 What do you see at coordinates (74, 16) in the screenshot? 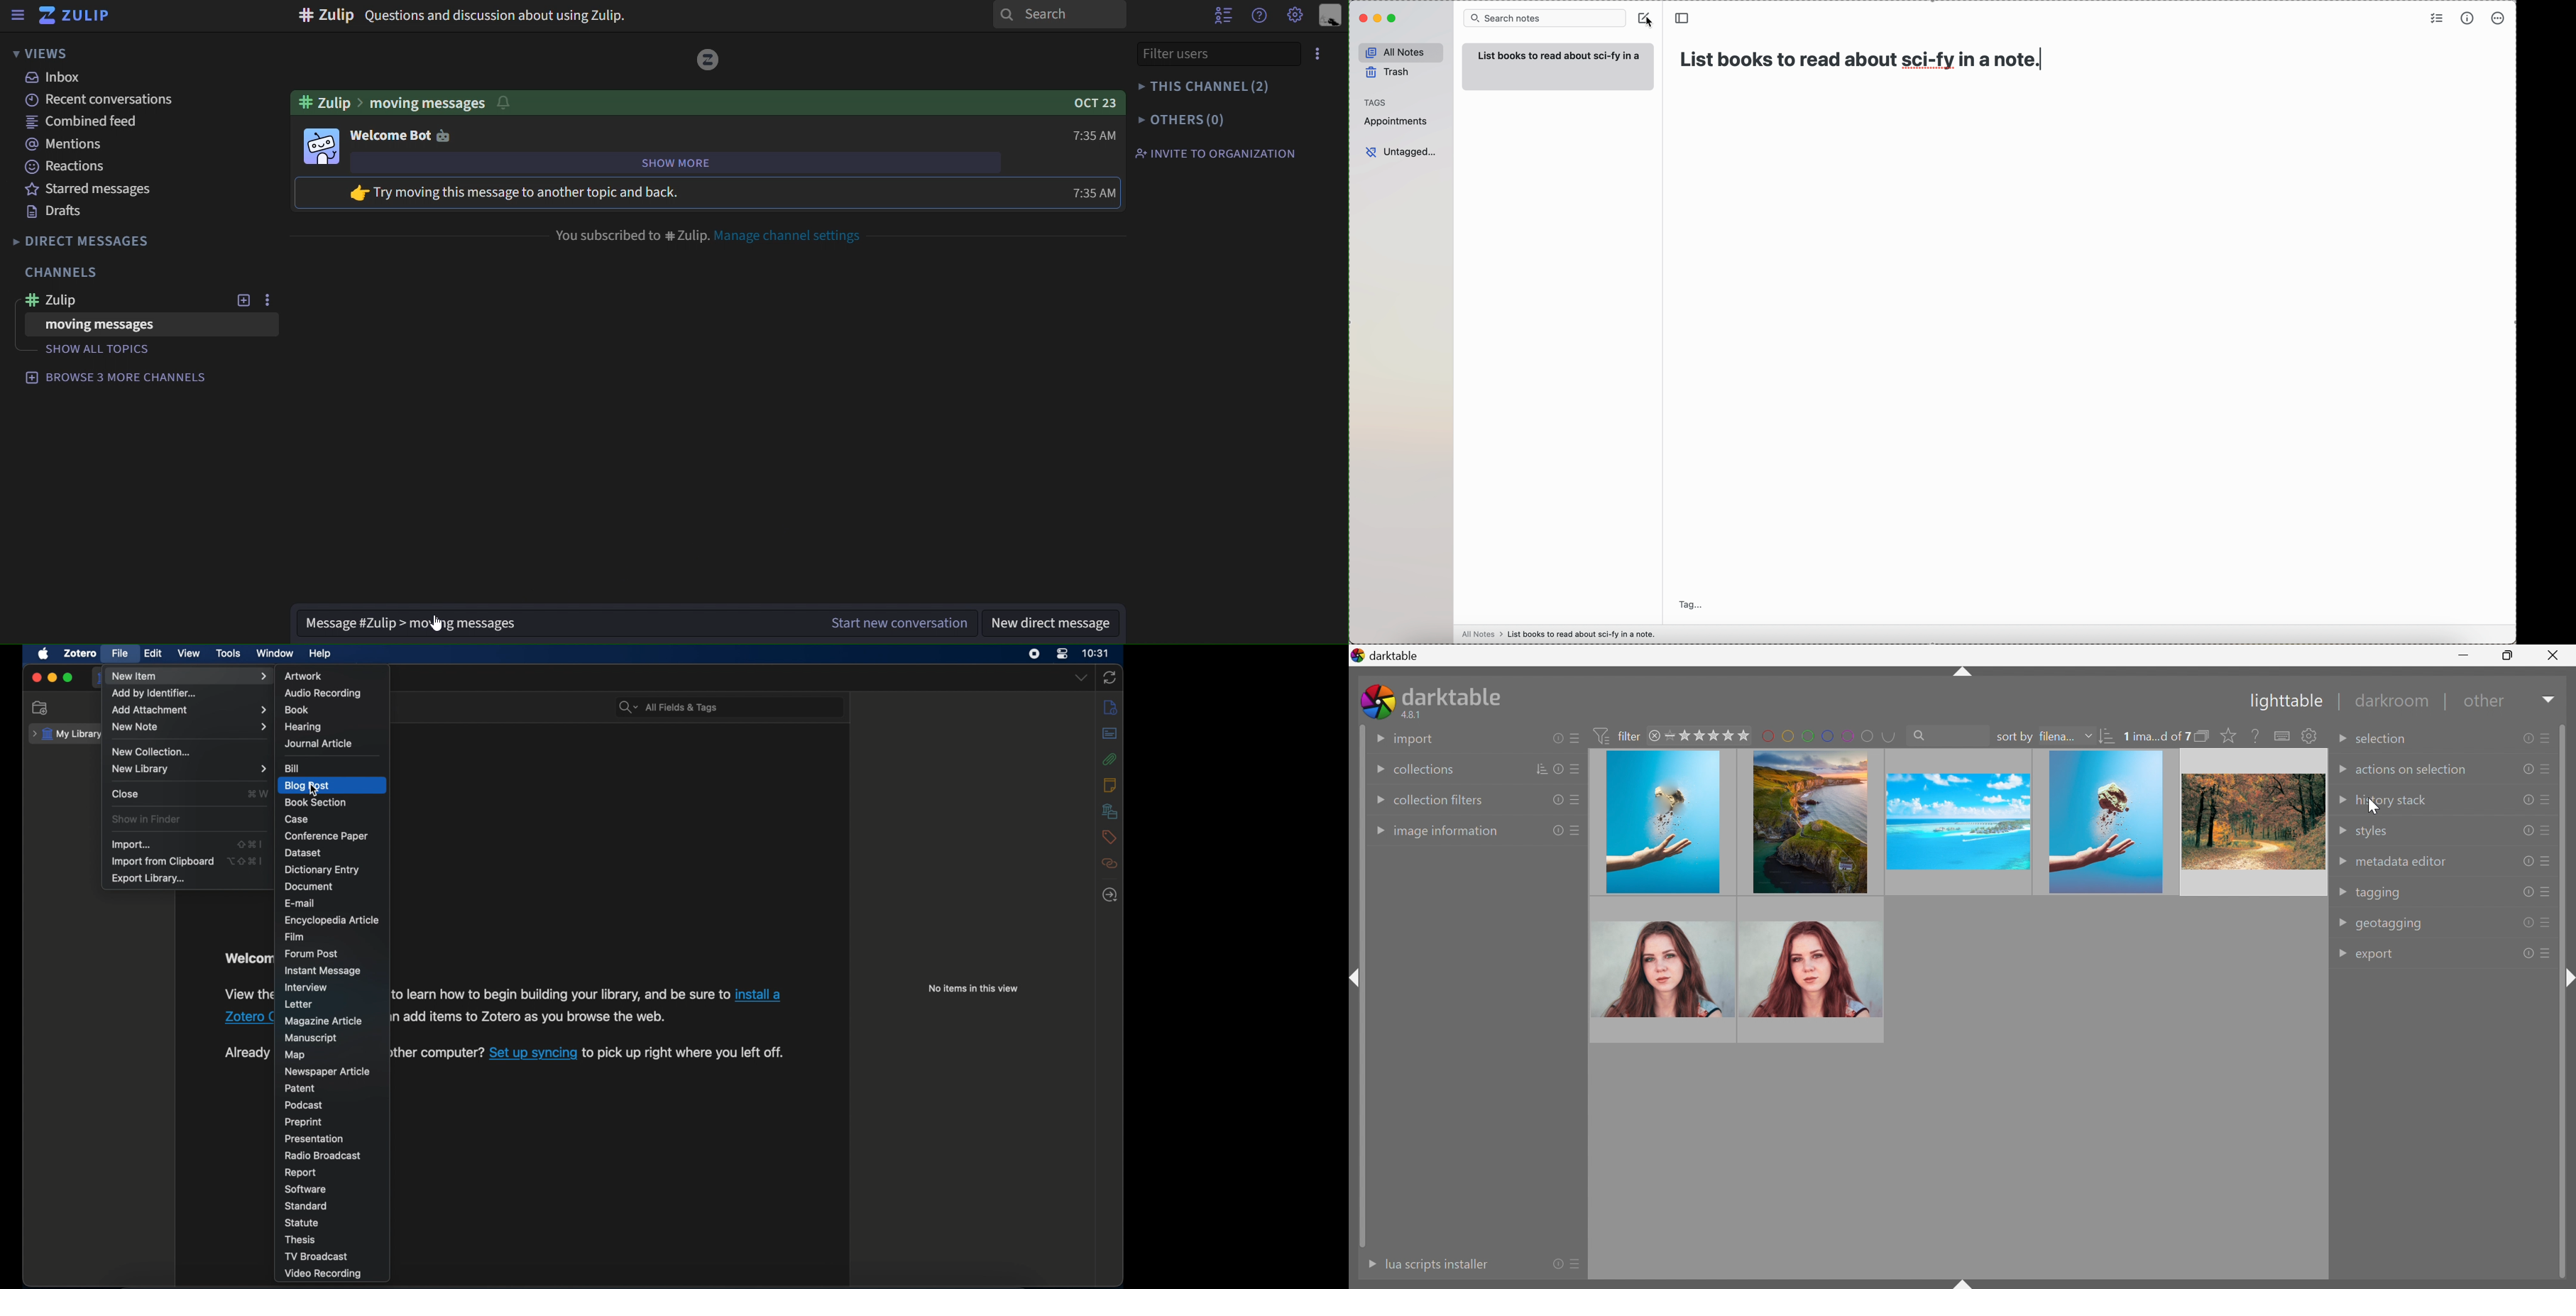
I see `Zulip logo` at bounding box center [74, 16].